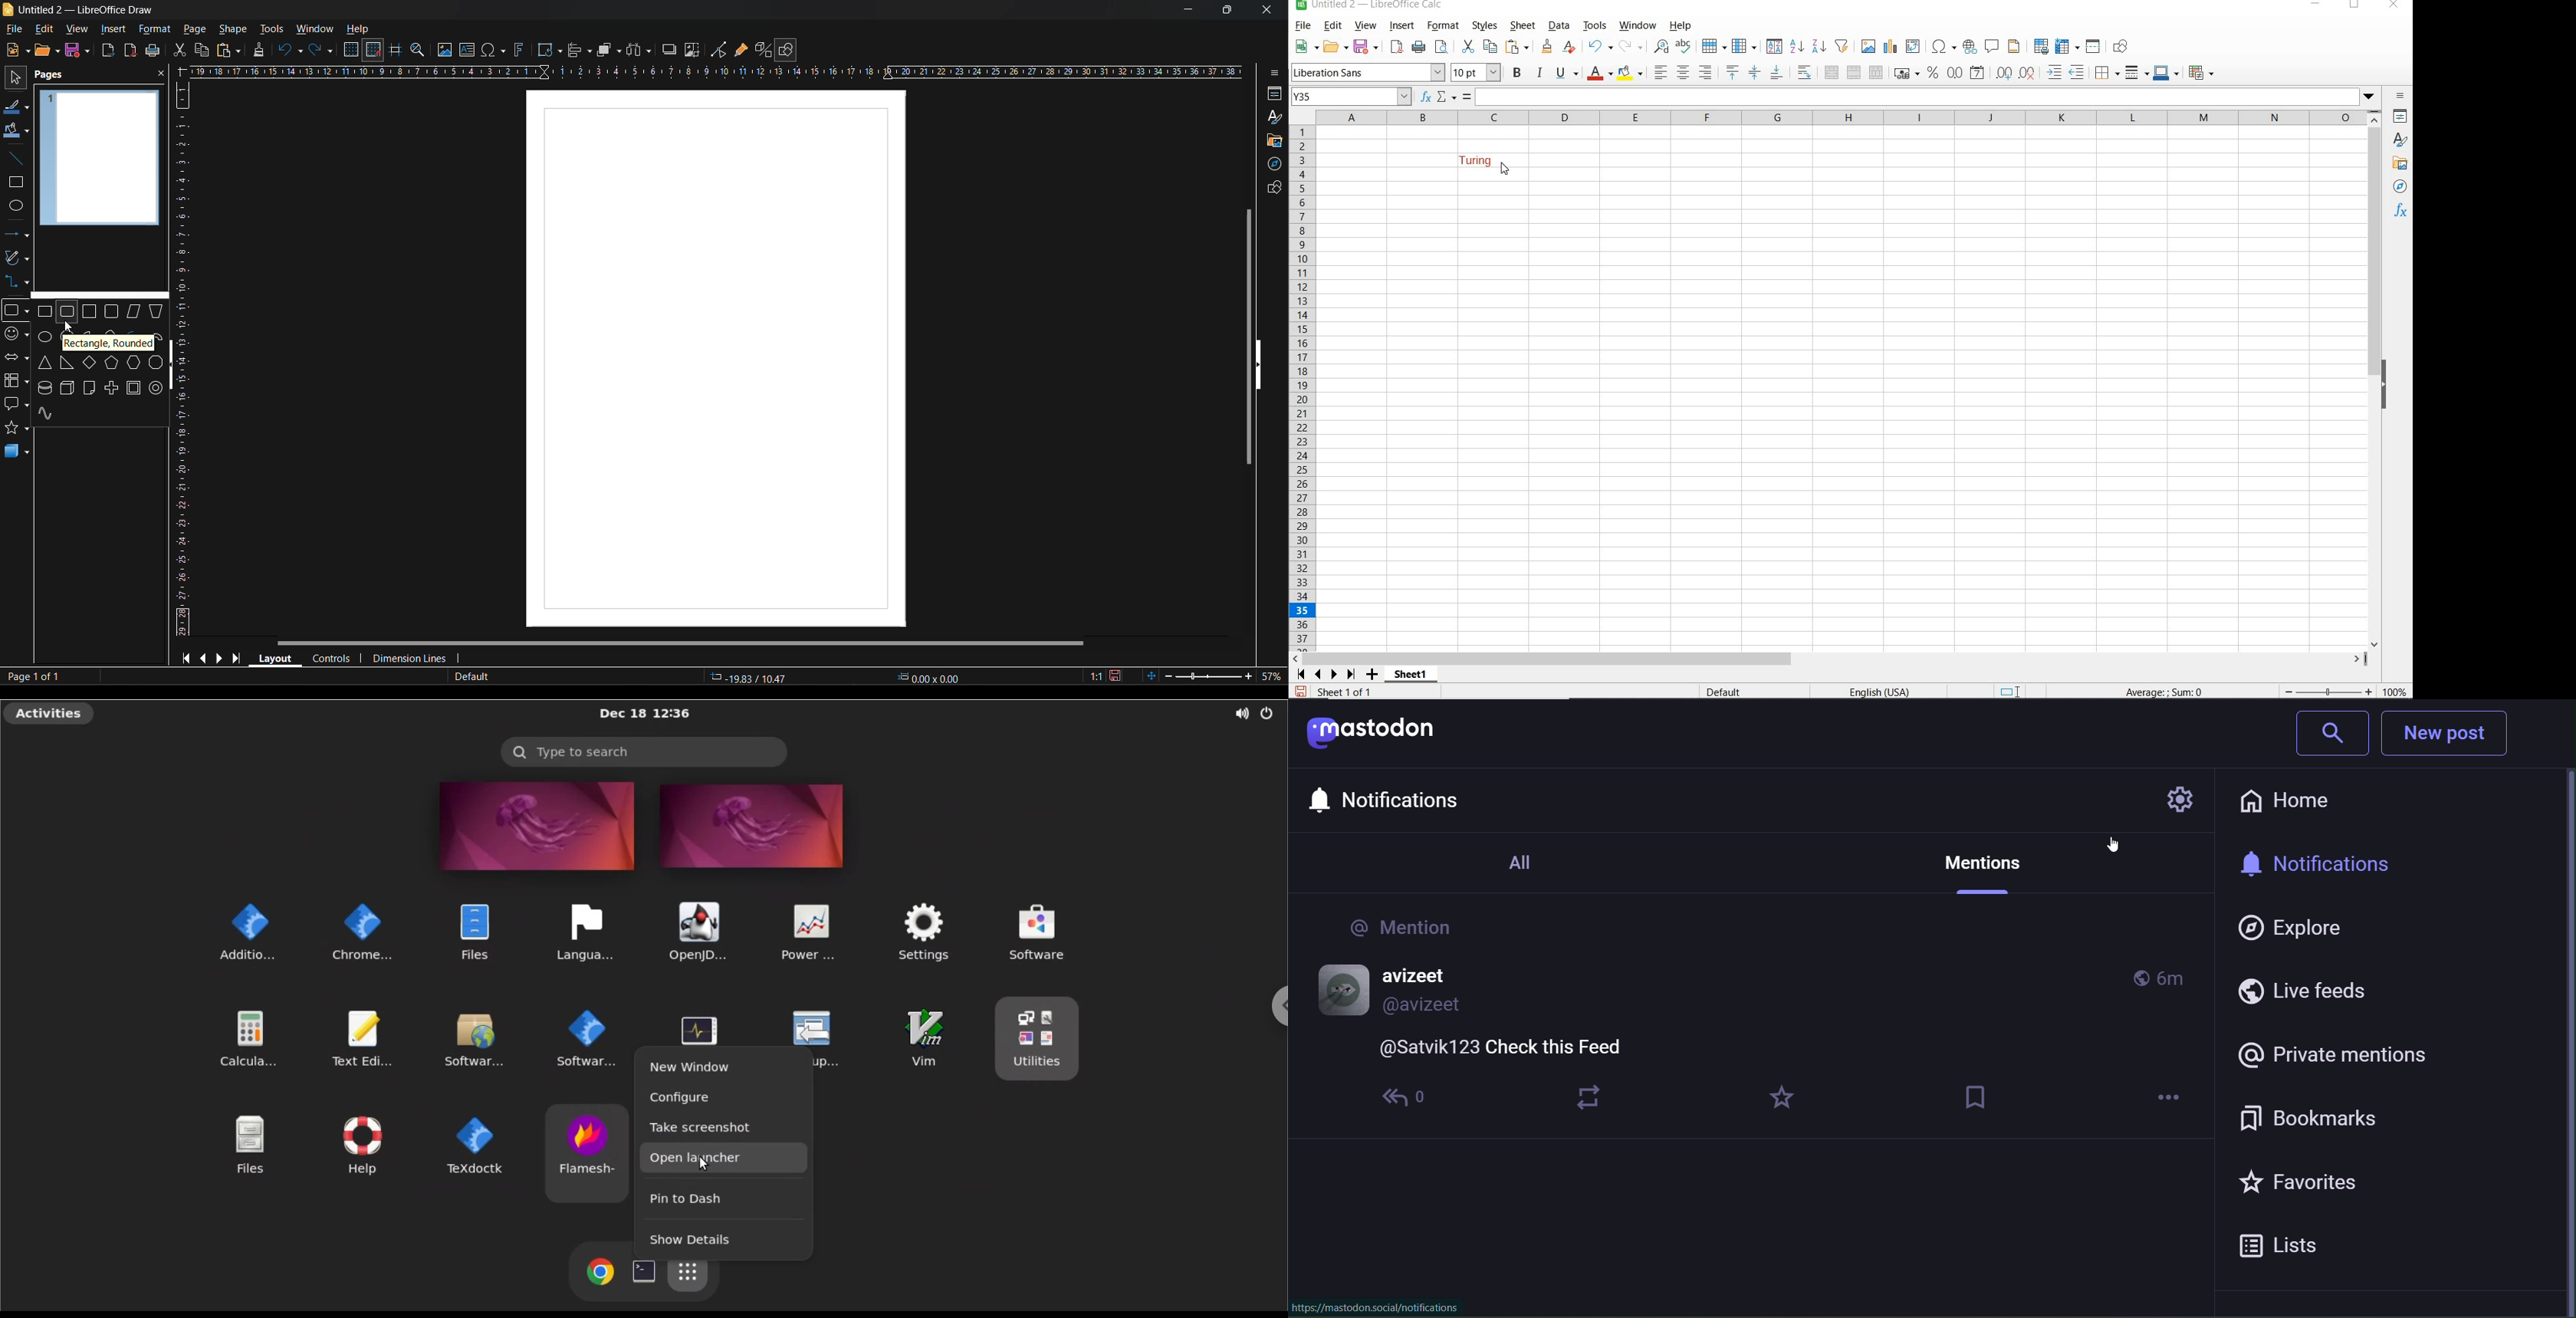  Describe the element at coordinates (1518, 48) in the screenshot. I see `PASTE` at that location.